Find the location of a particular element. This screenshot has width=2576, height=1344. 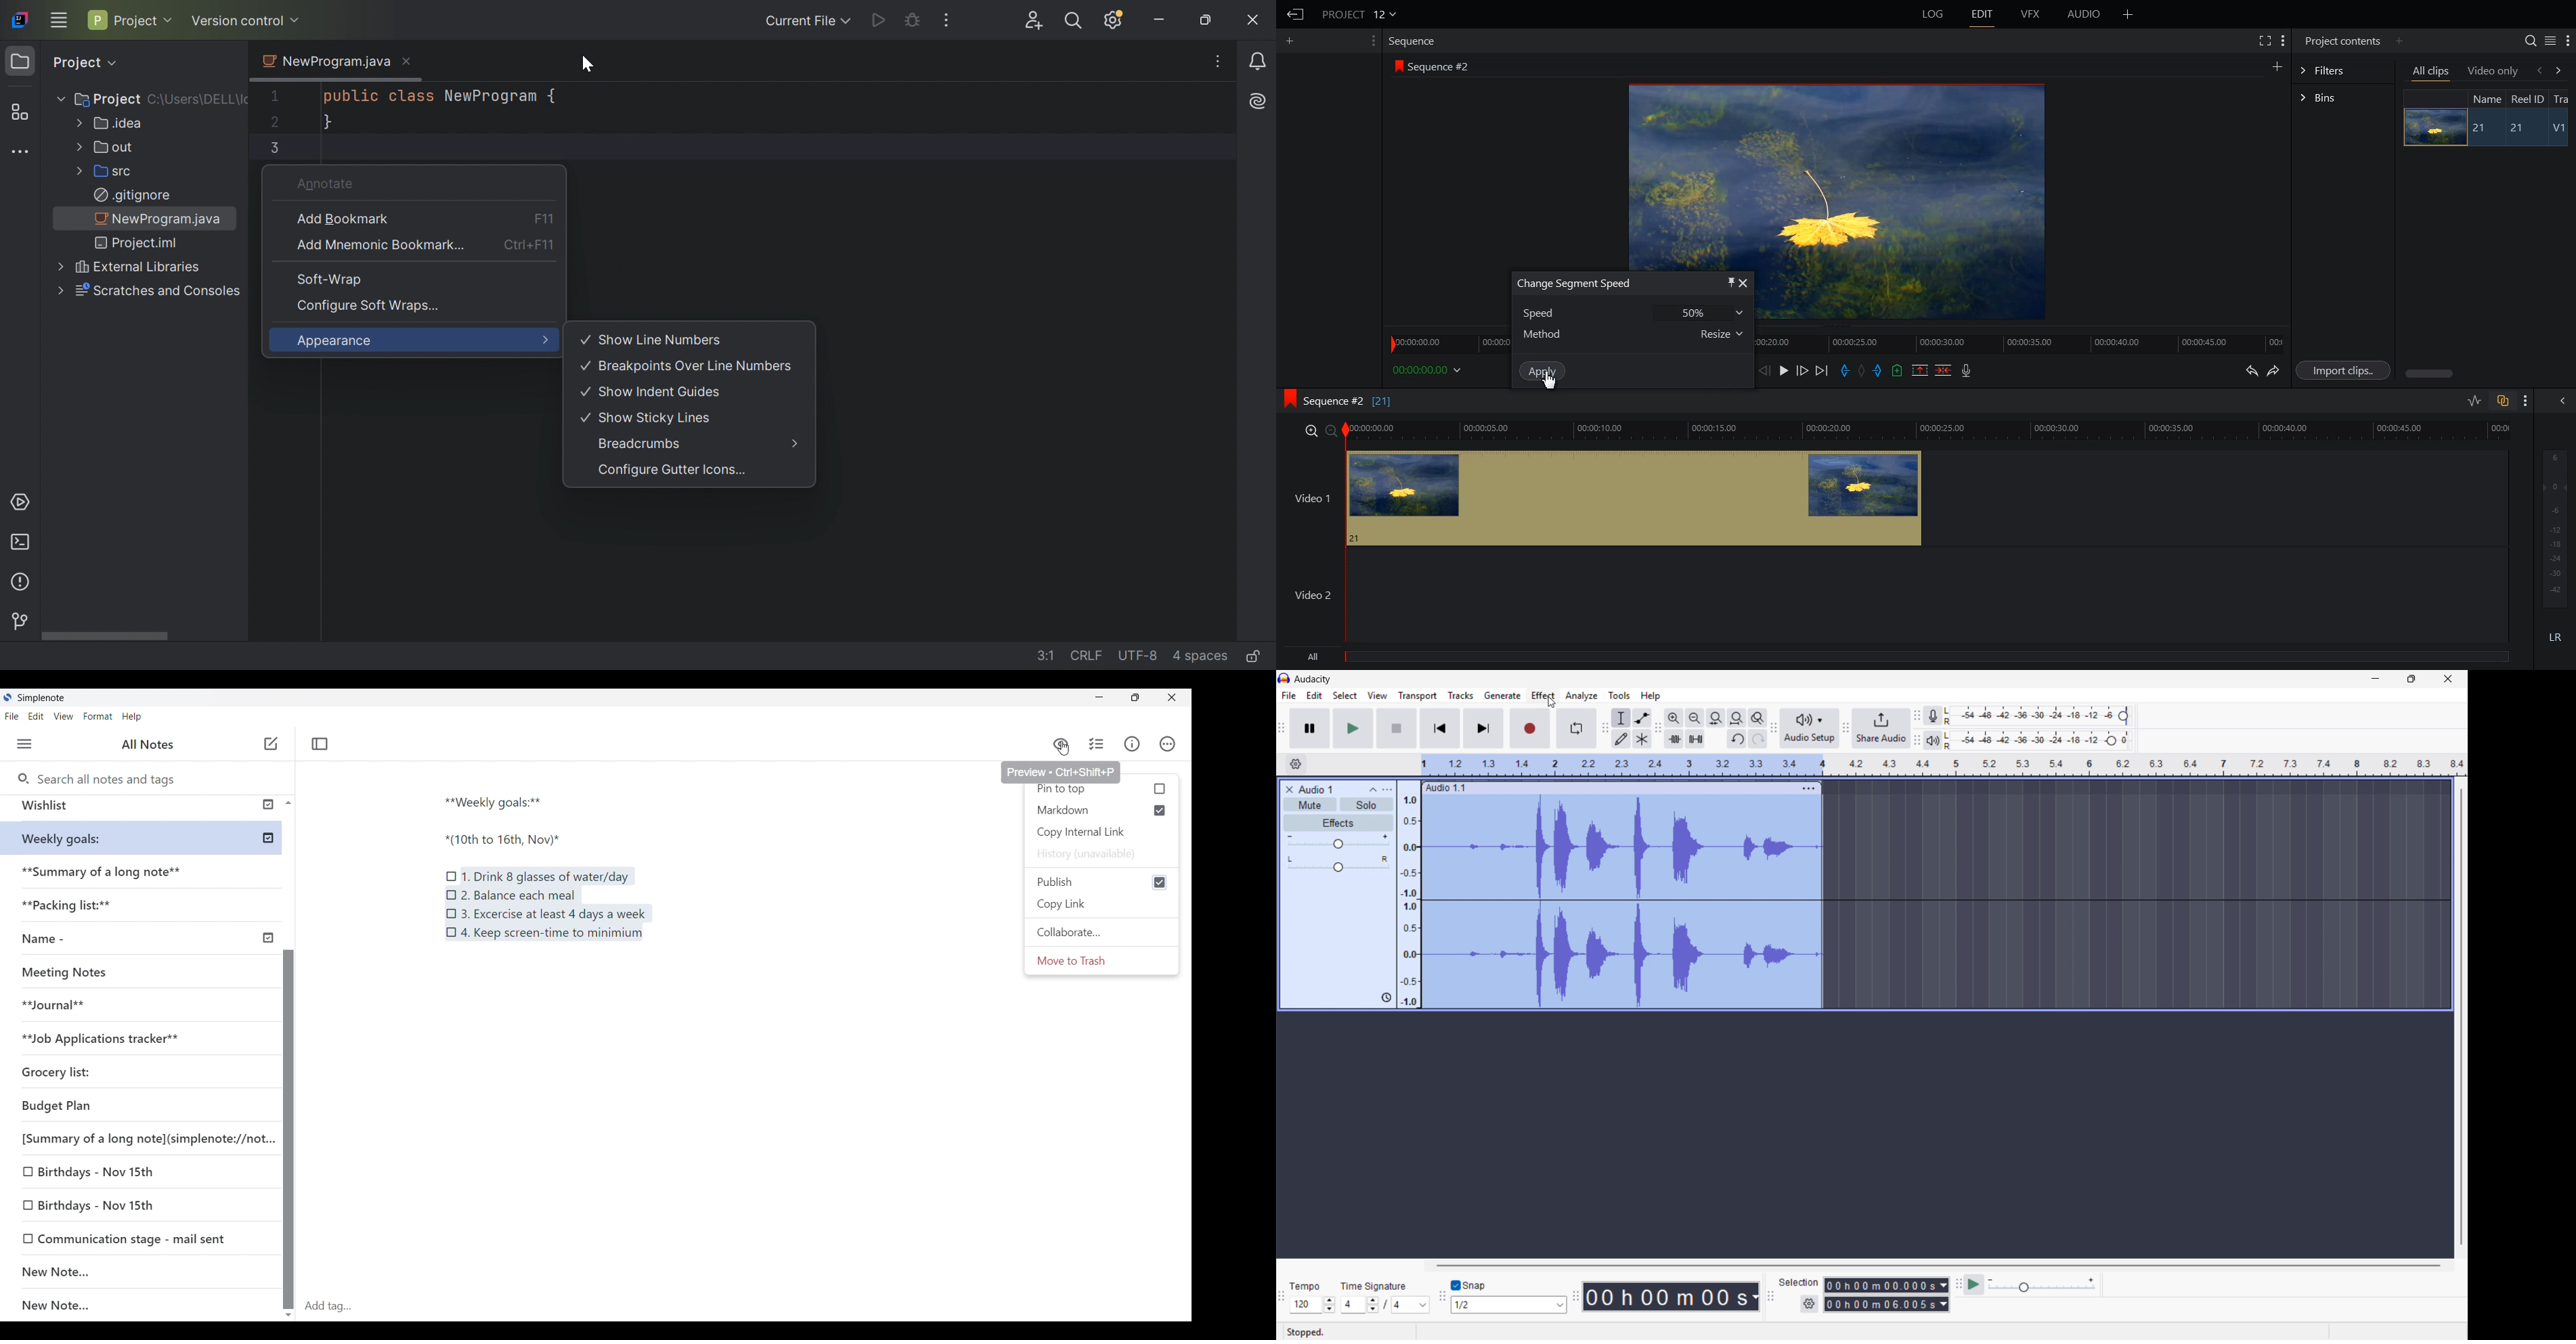

Cursor is located at coordinates (1552, 384).